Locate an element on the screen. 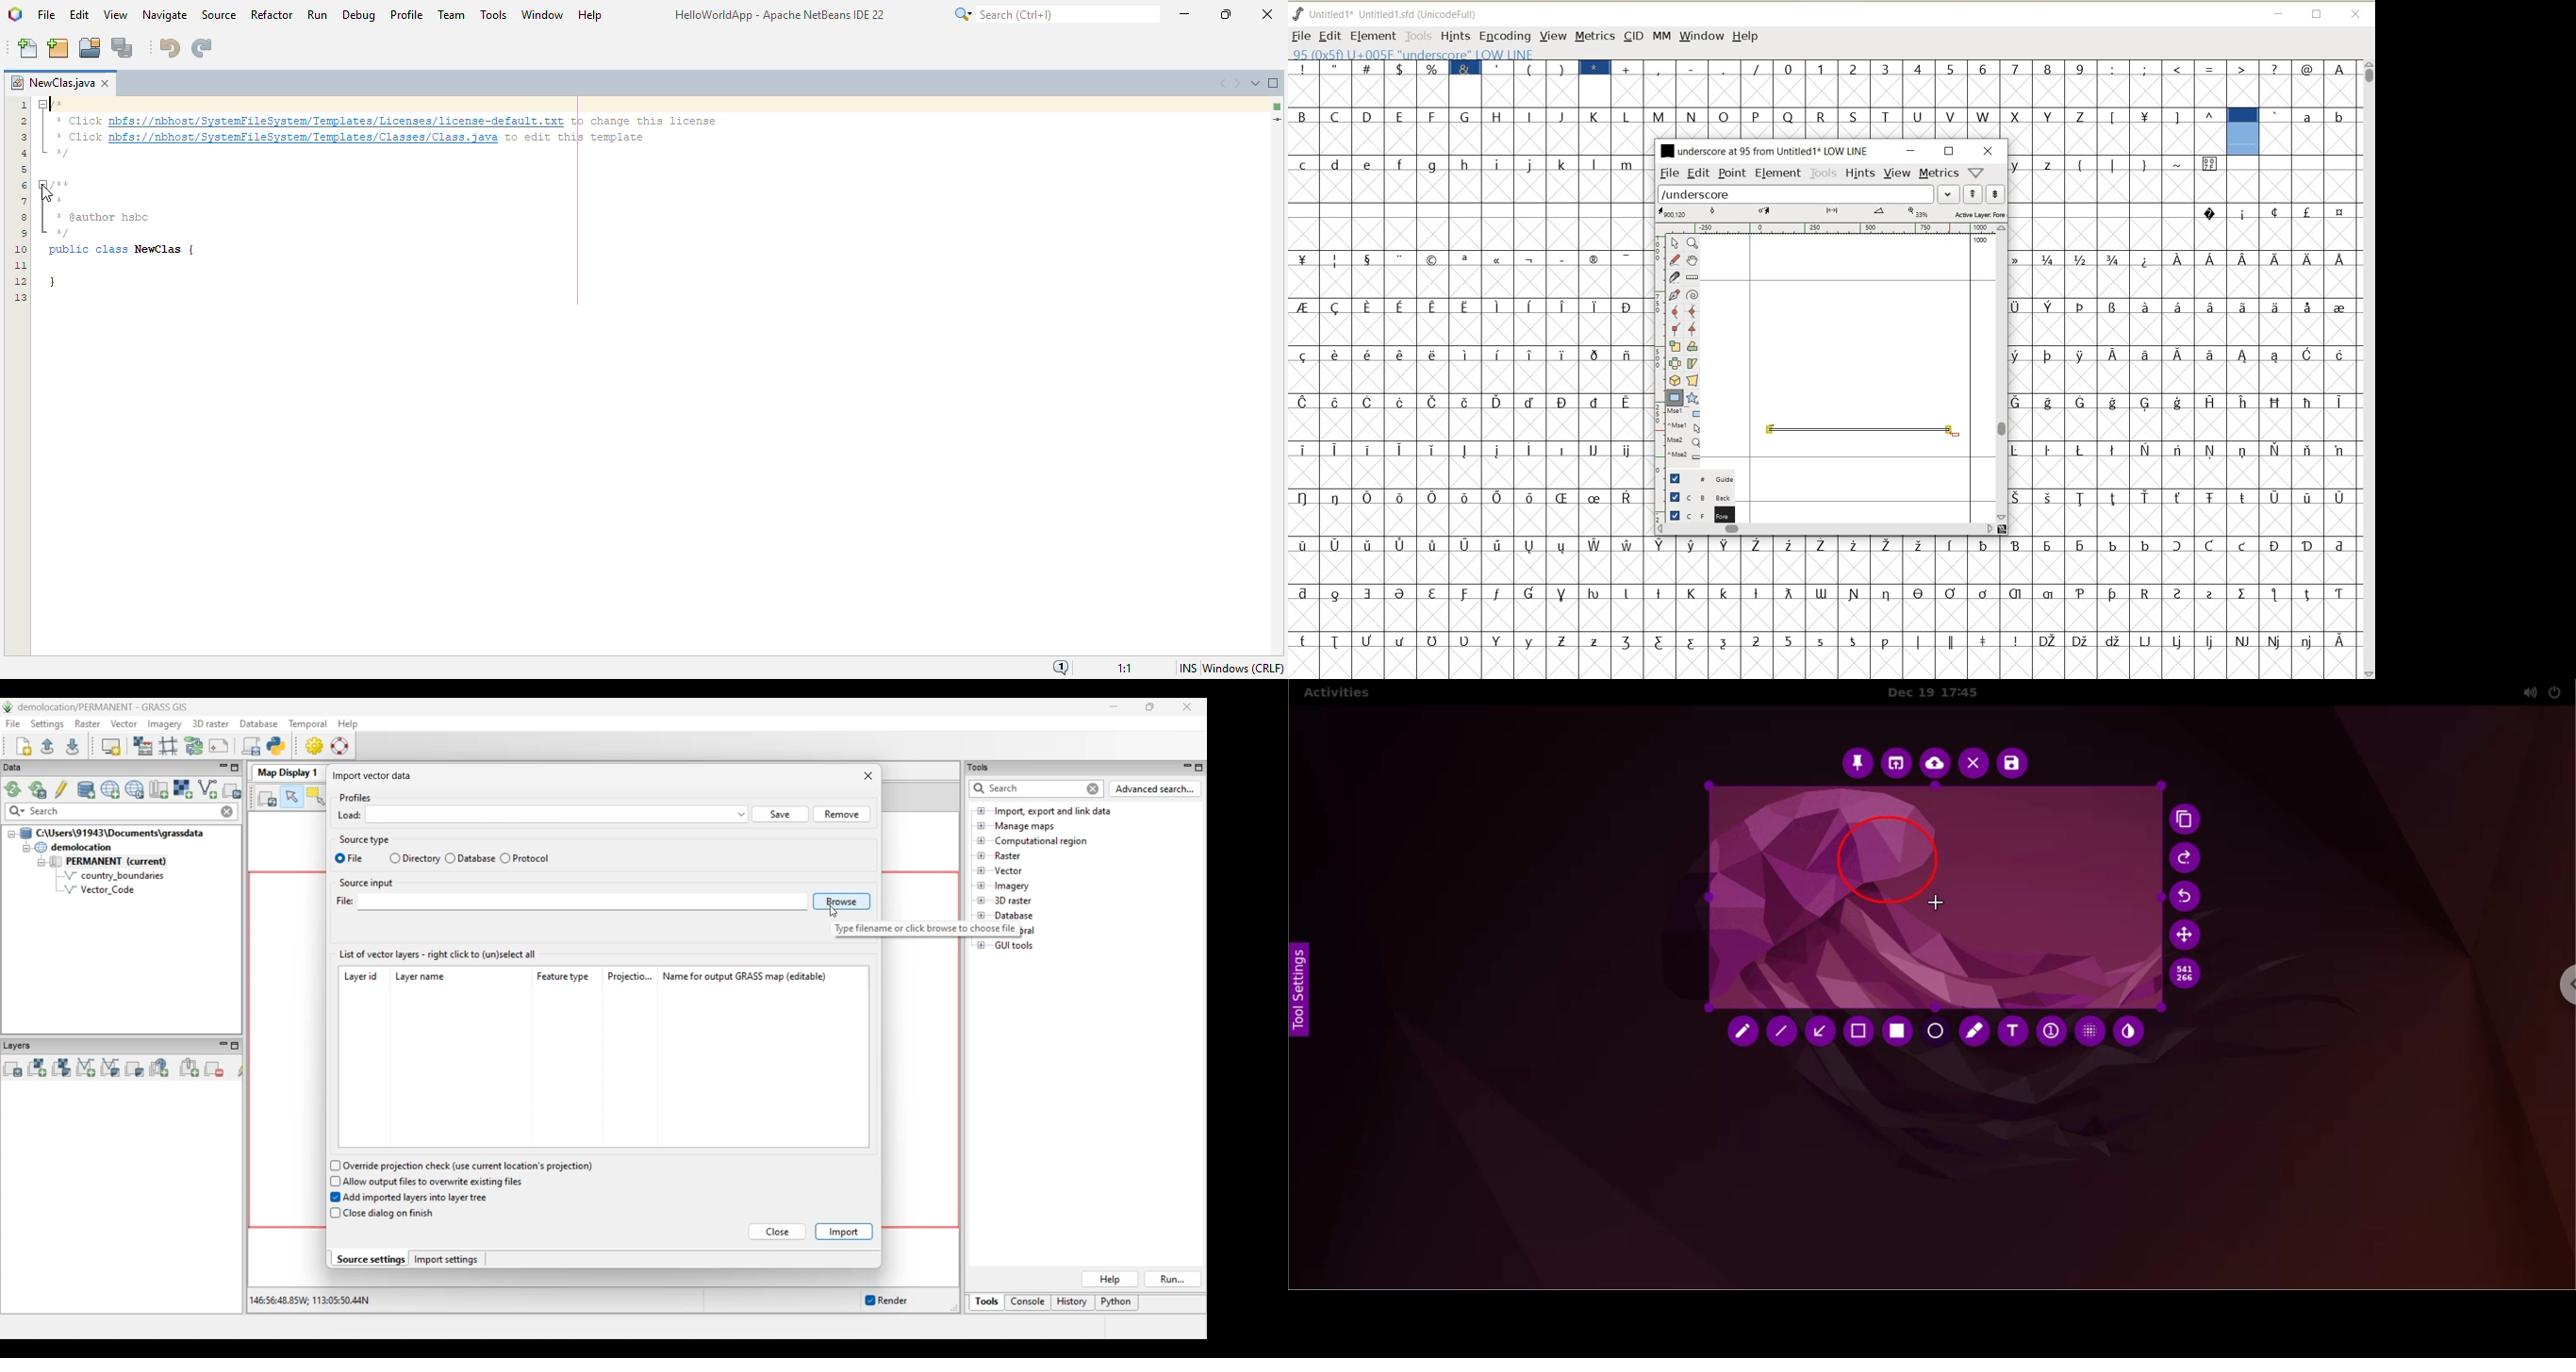  FILE is located at coordinates (1668, 173).